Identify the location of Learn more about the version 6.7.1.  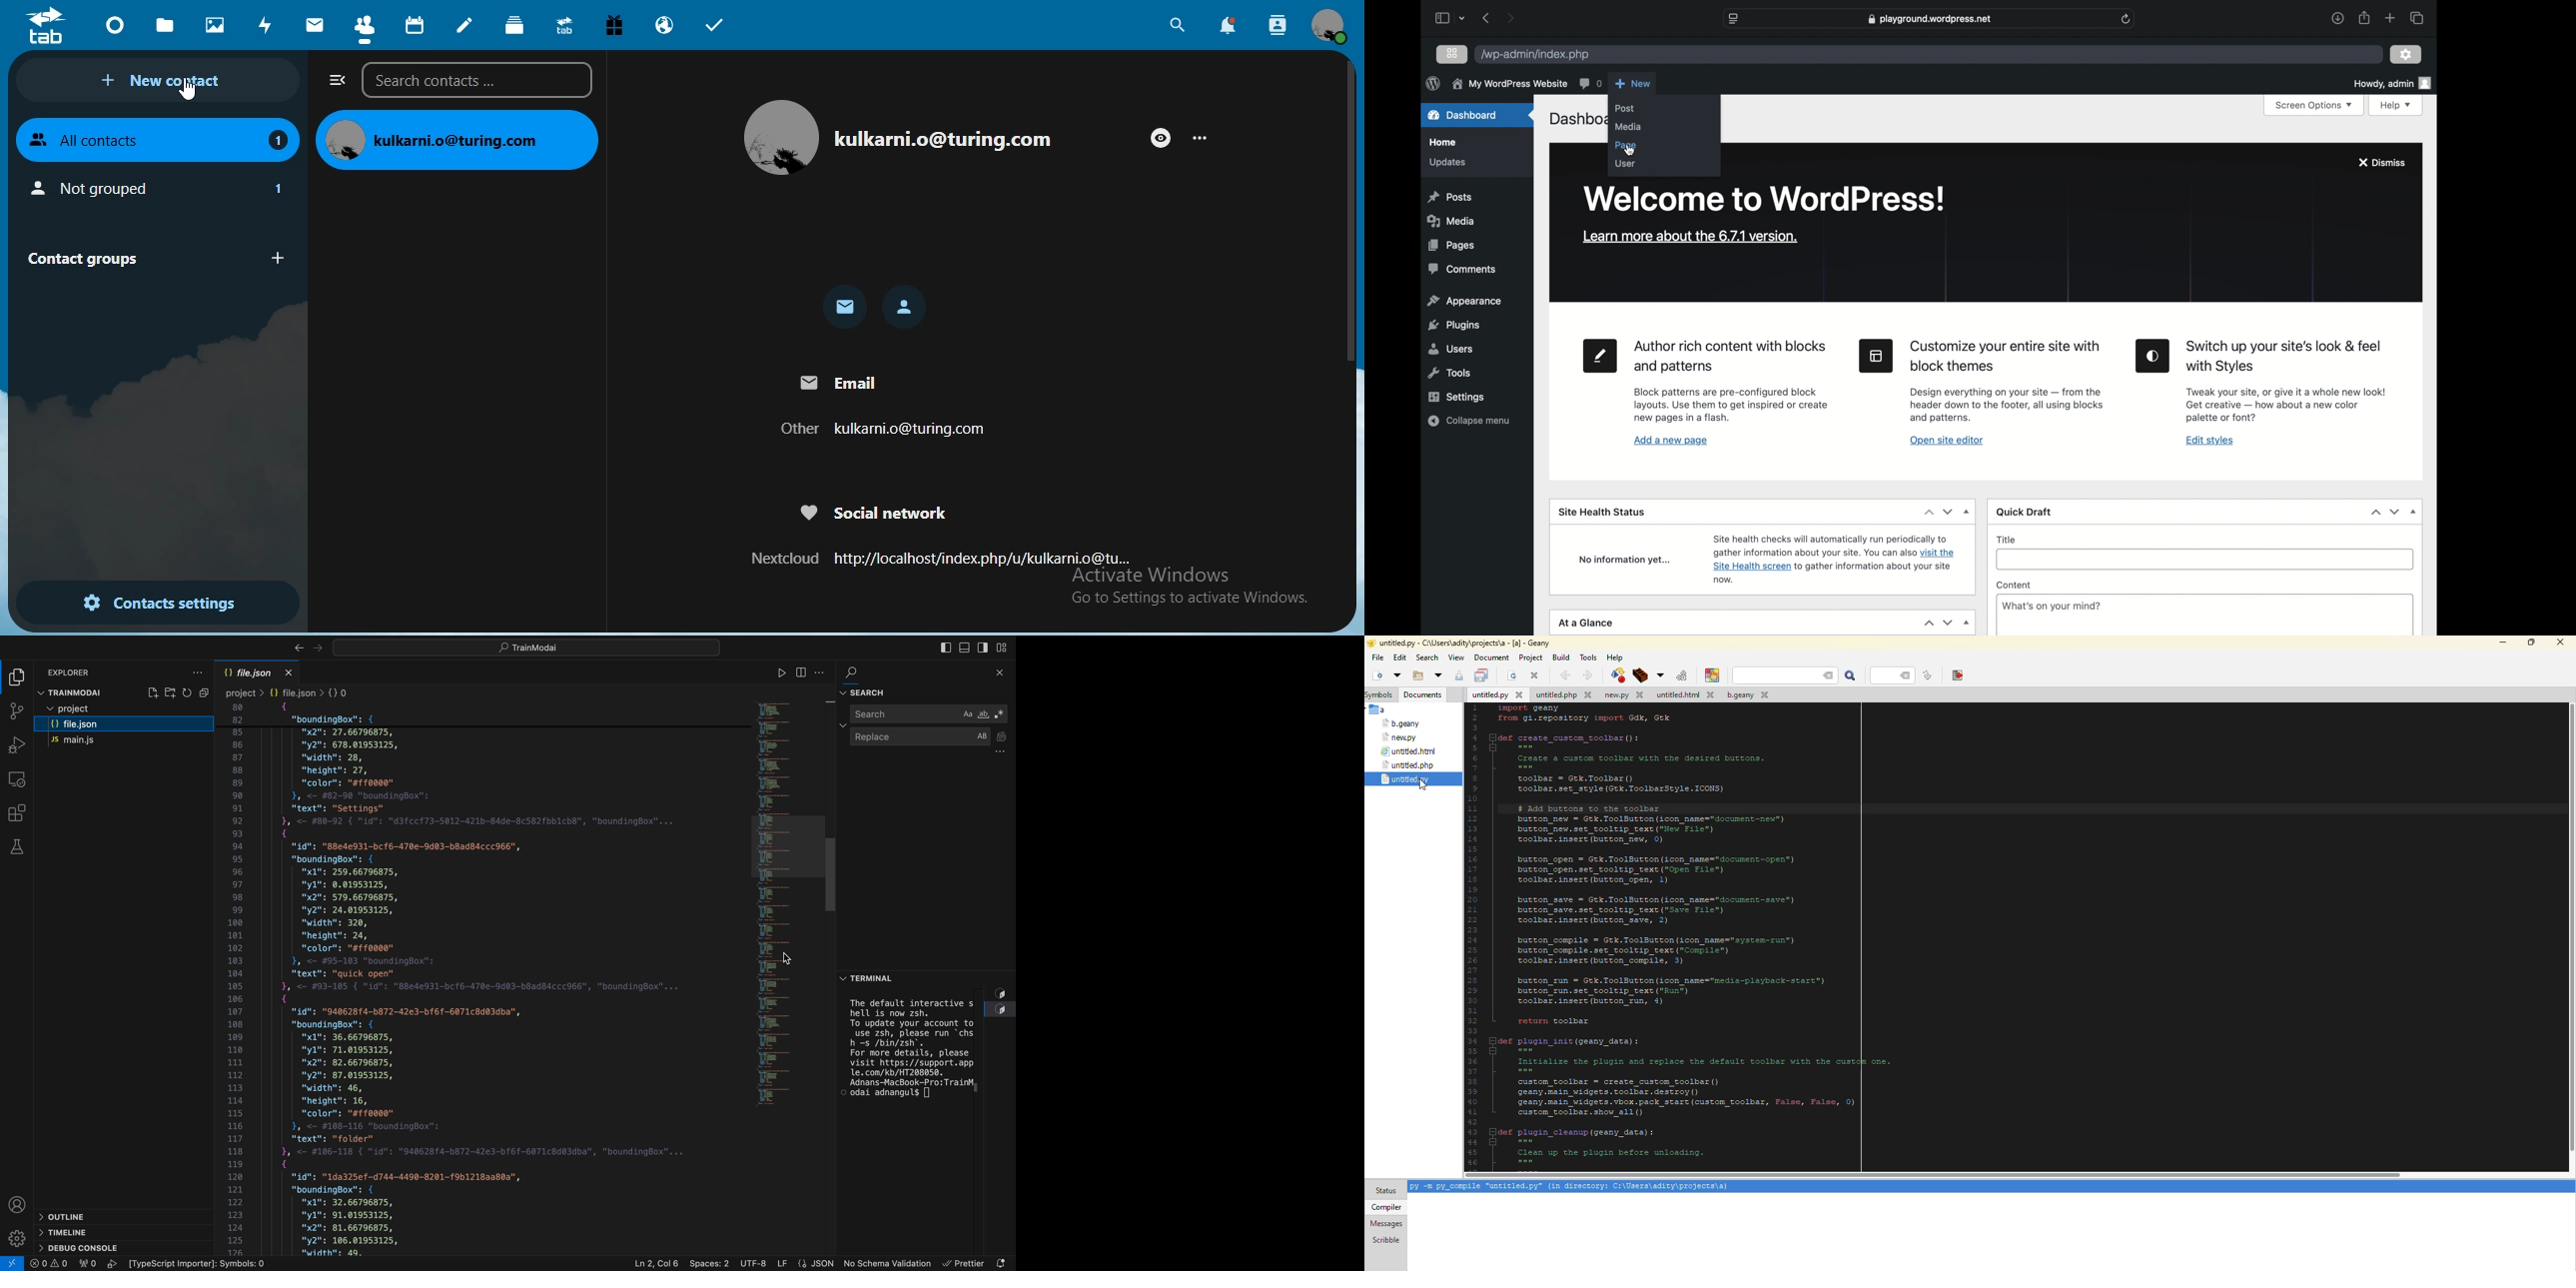
(1688, 236).